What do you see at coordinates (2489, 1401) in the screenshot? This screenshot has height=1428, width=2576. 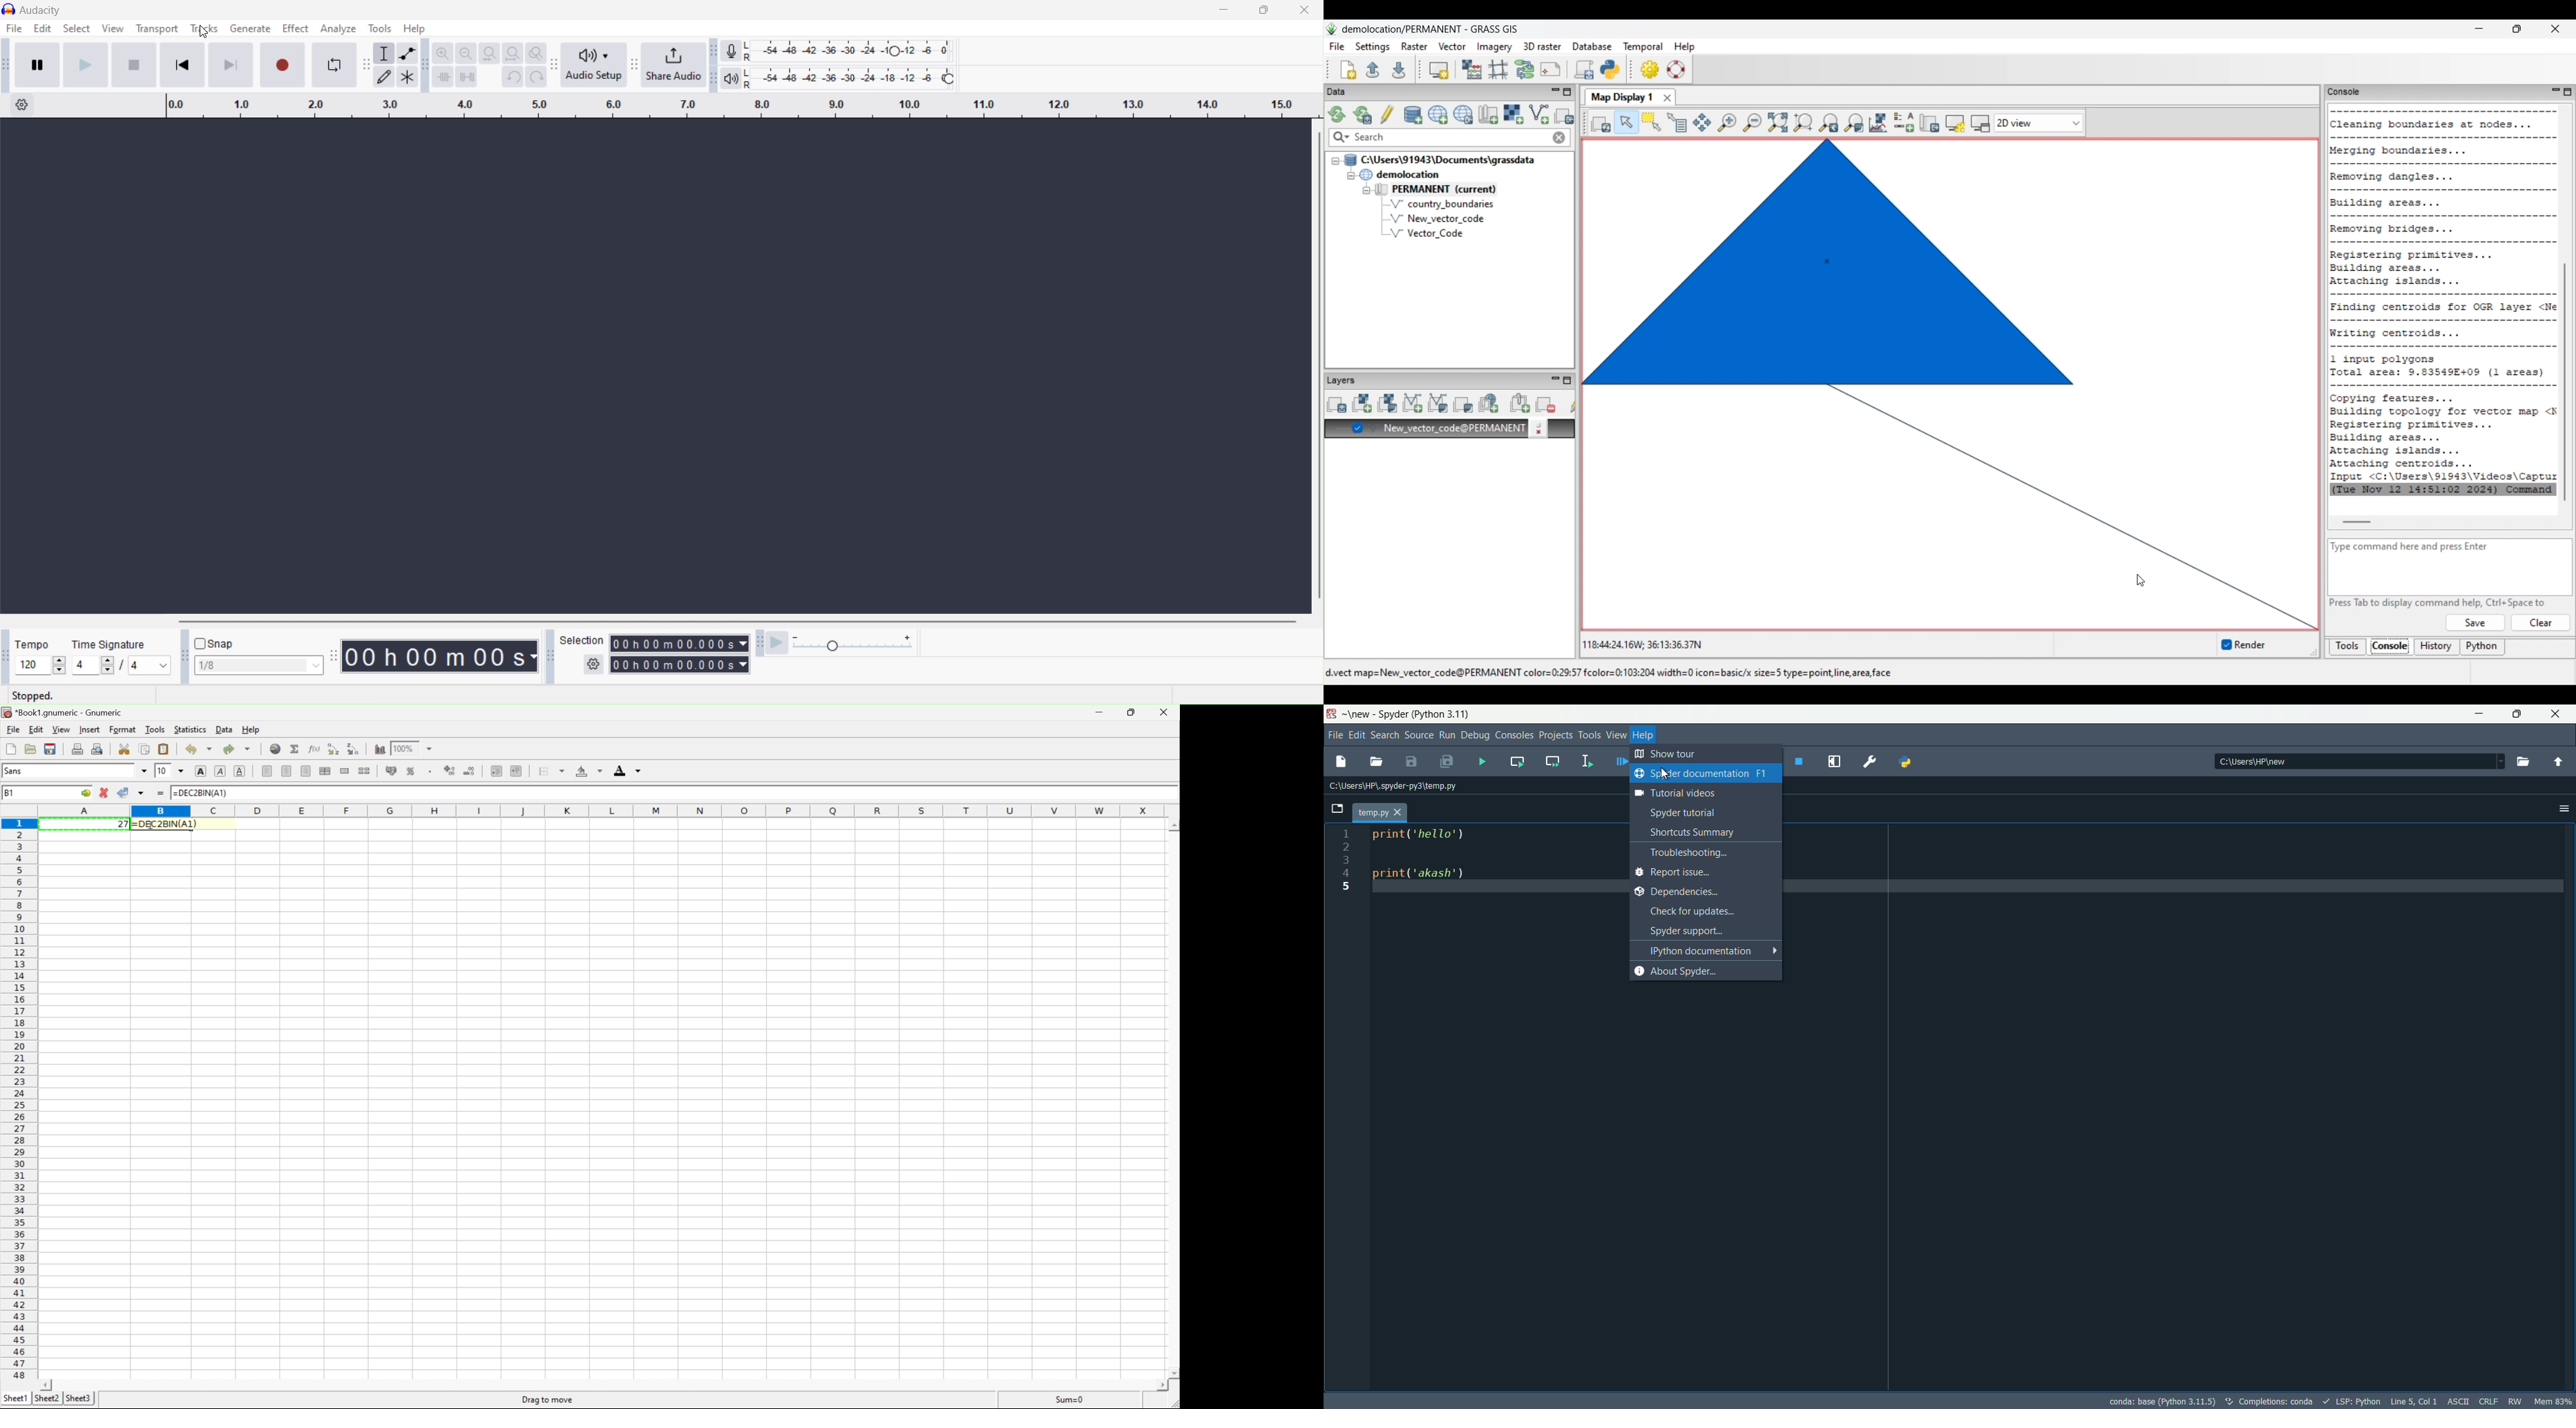 I see `CRFL` at bounding box center [2489, 1401].